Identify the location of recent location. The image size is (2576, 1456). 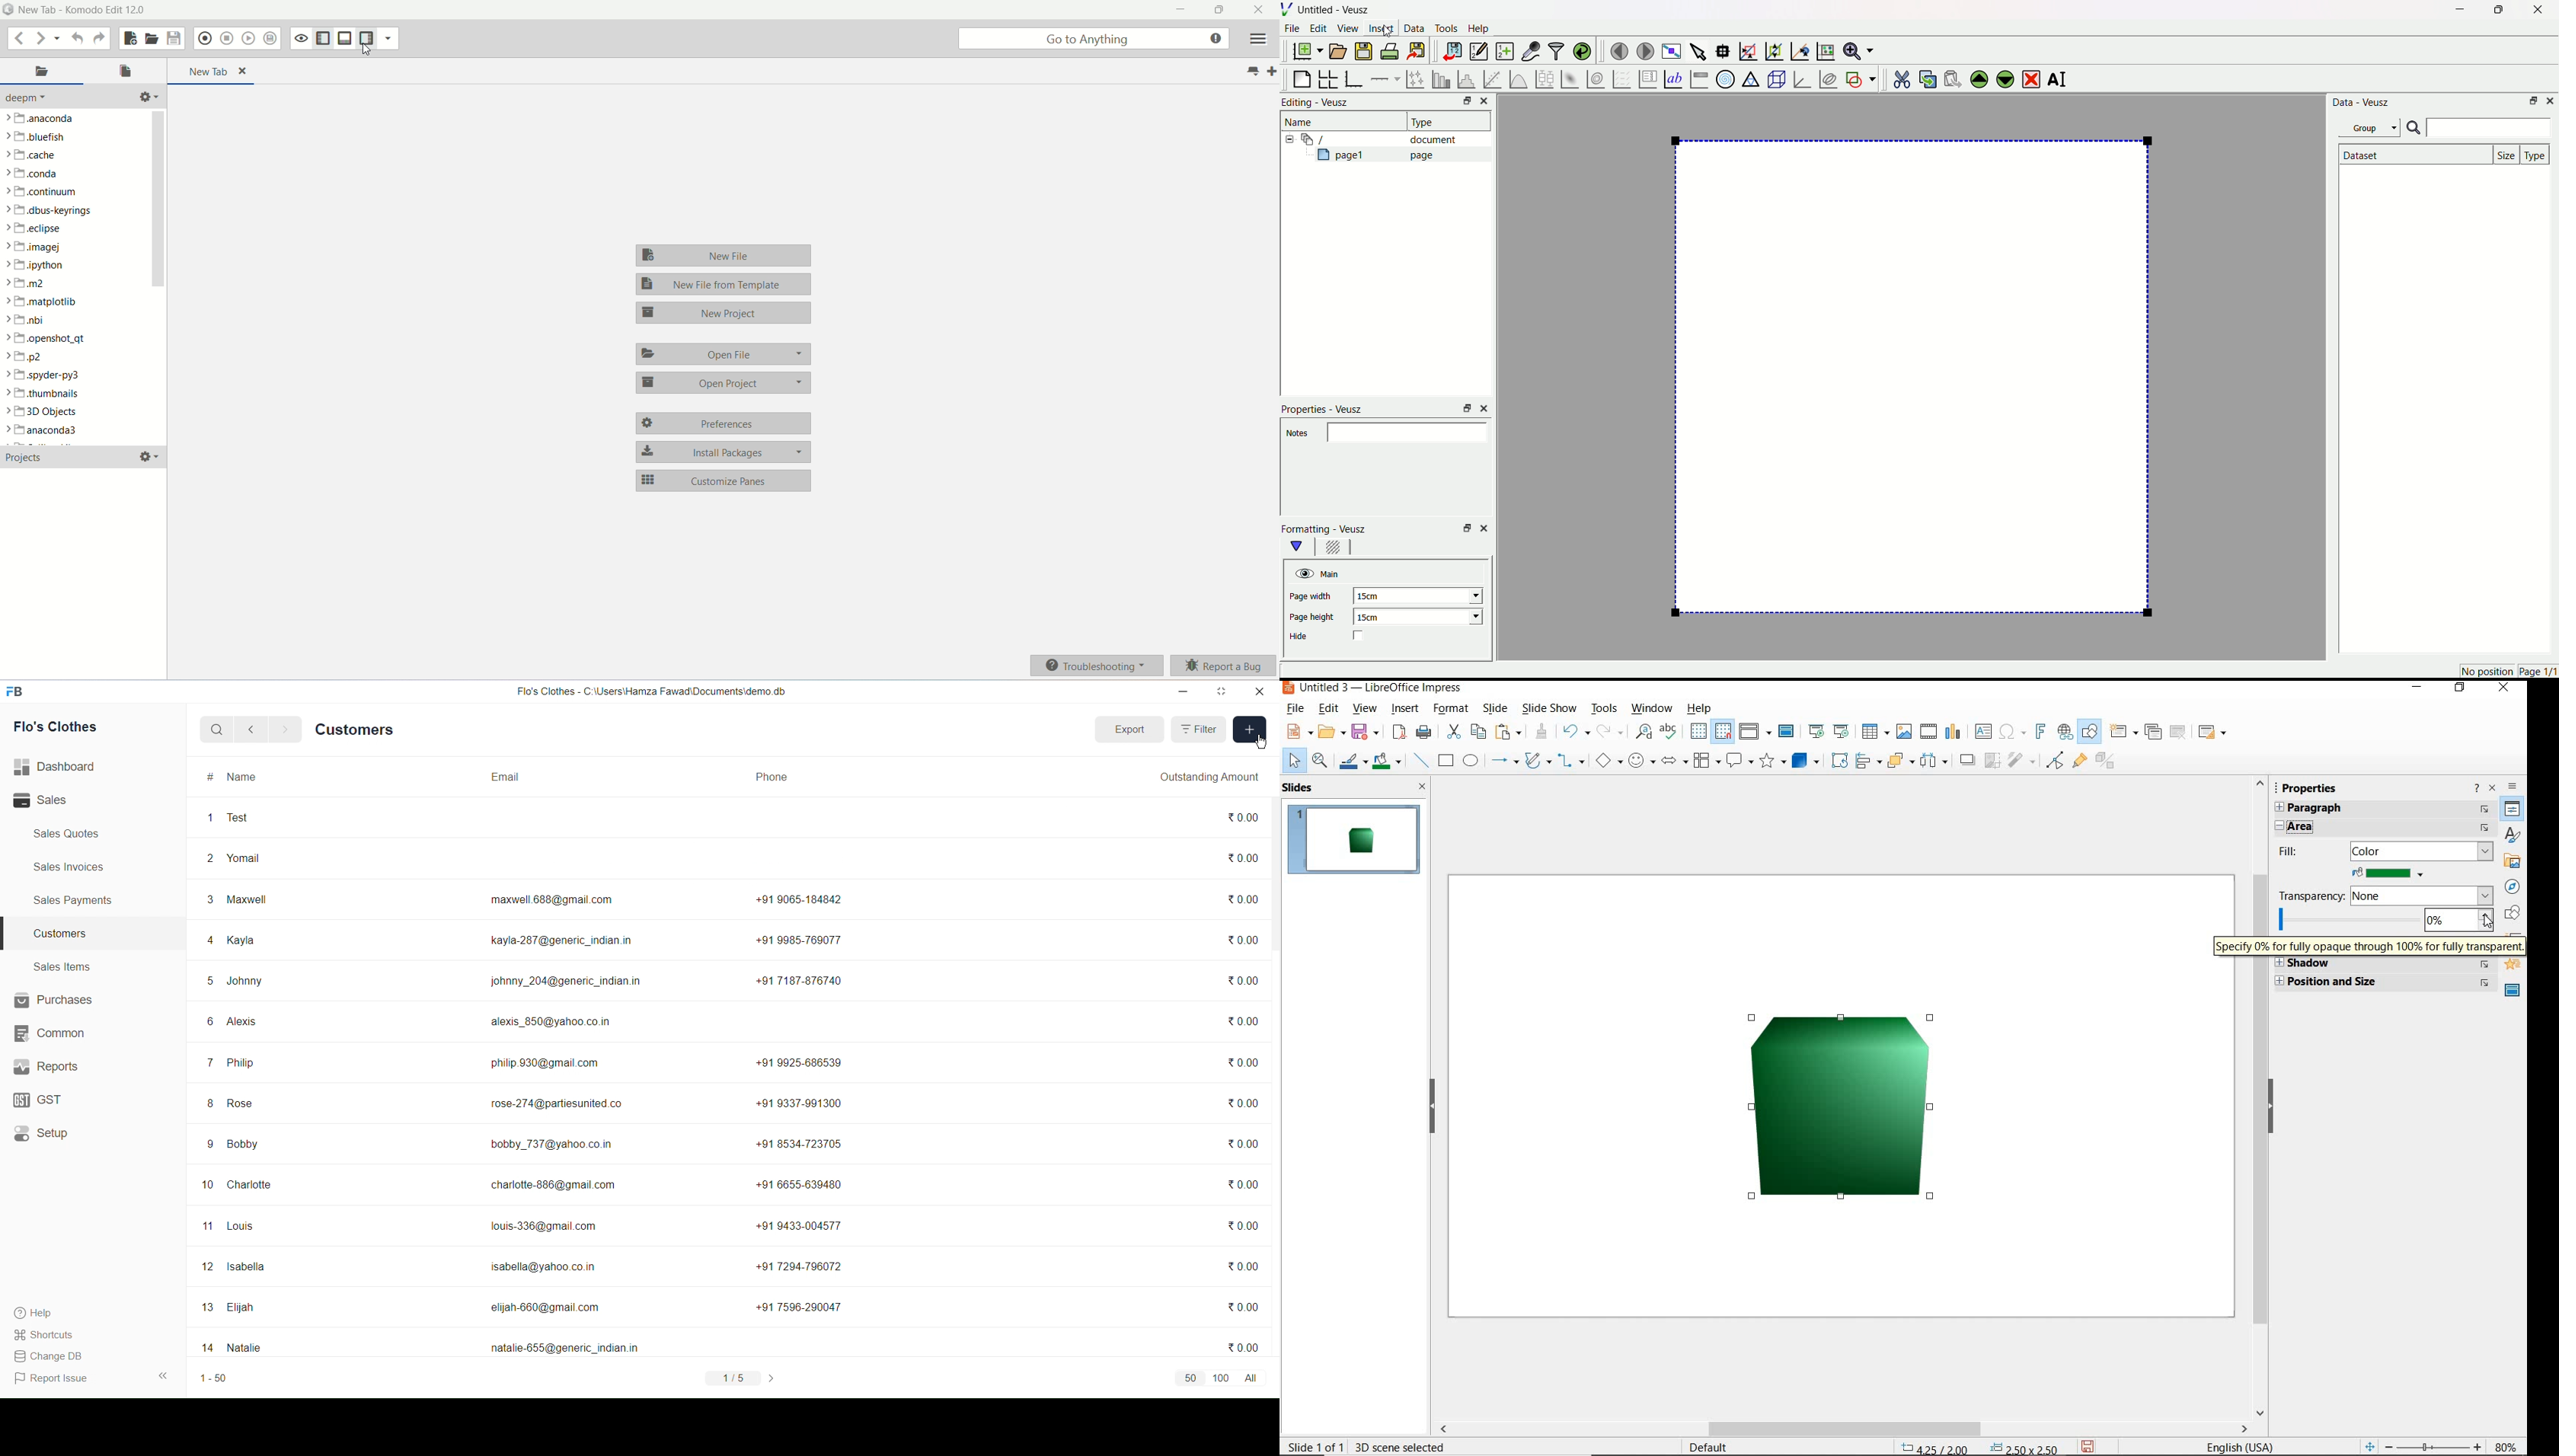
(59, 39).